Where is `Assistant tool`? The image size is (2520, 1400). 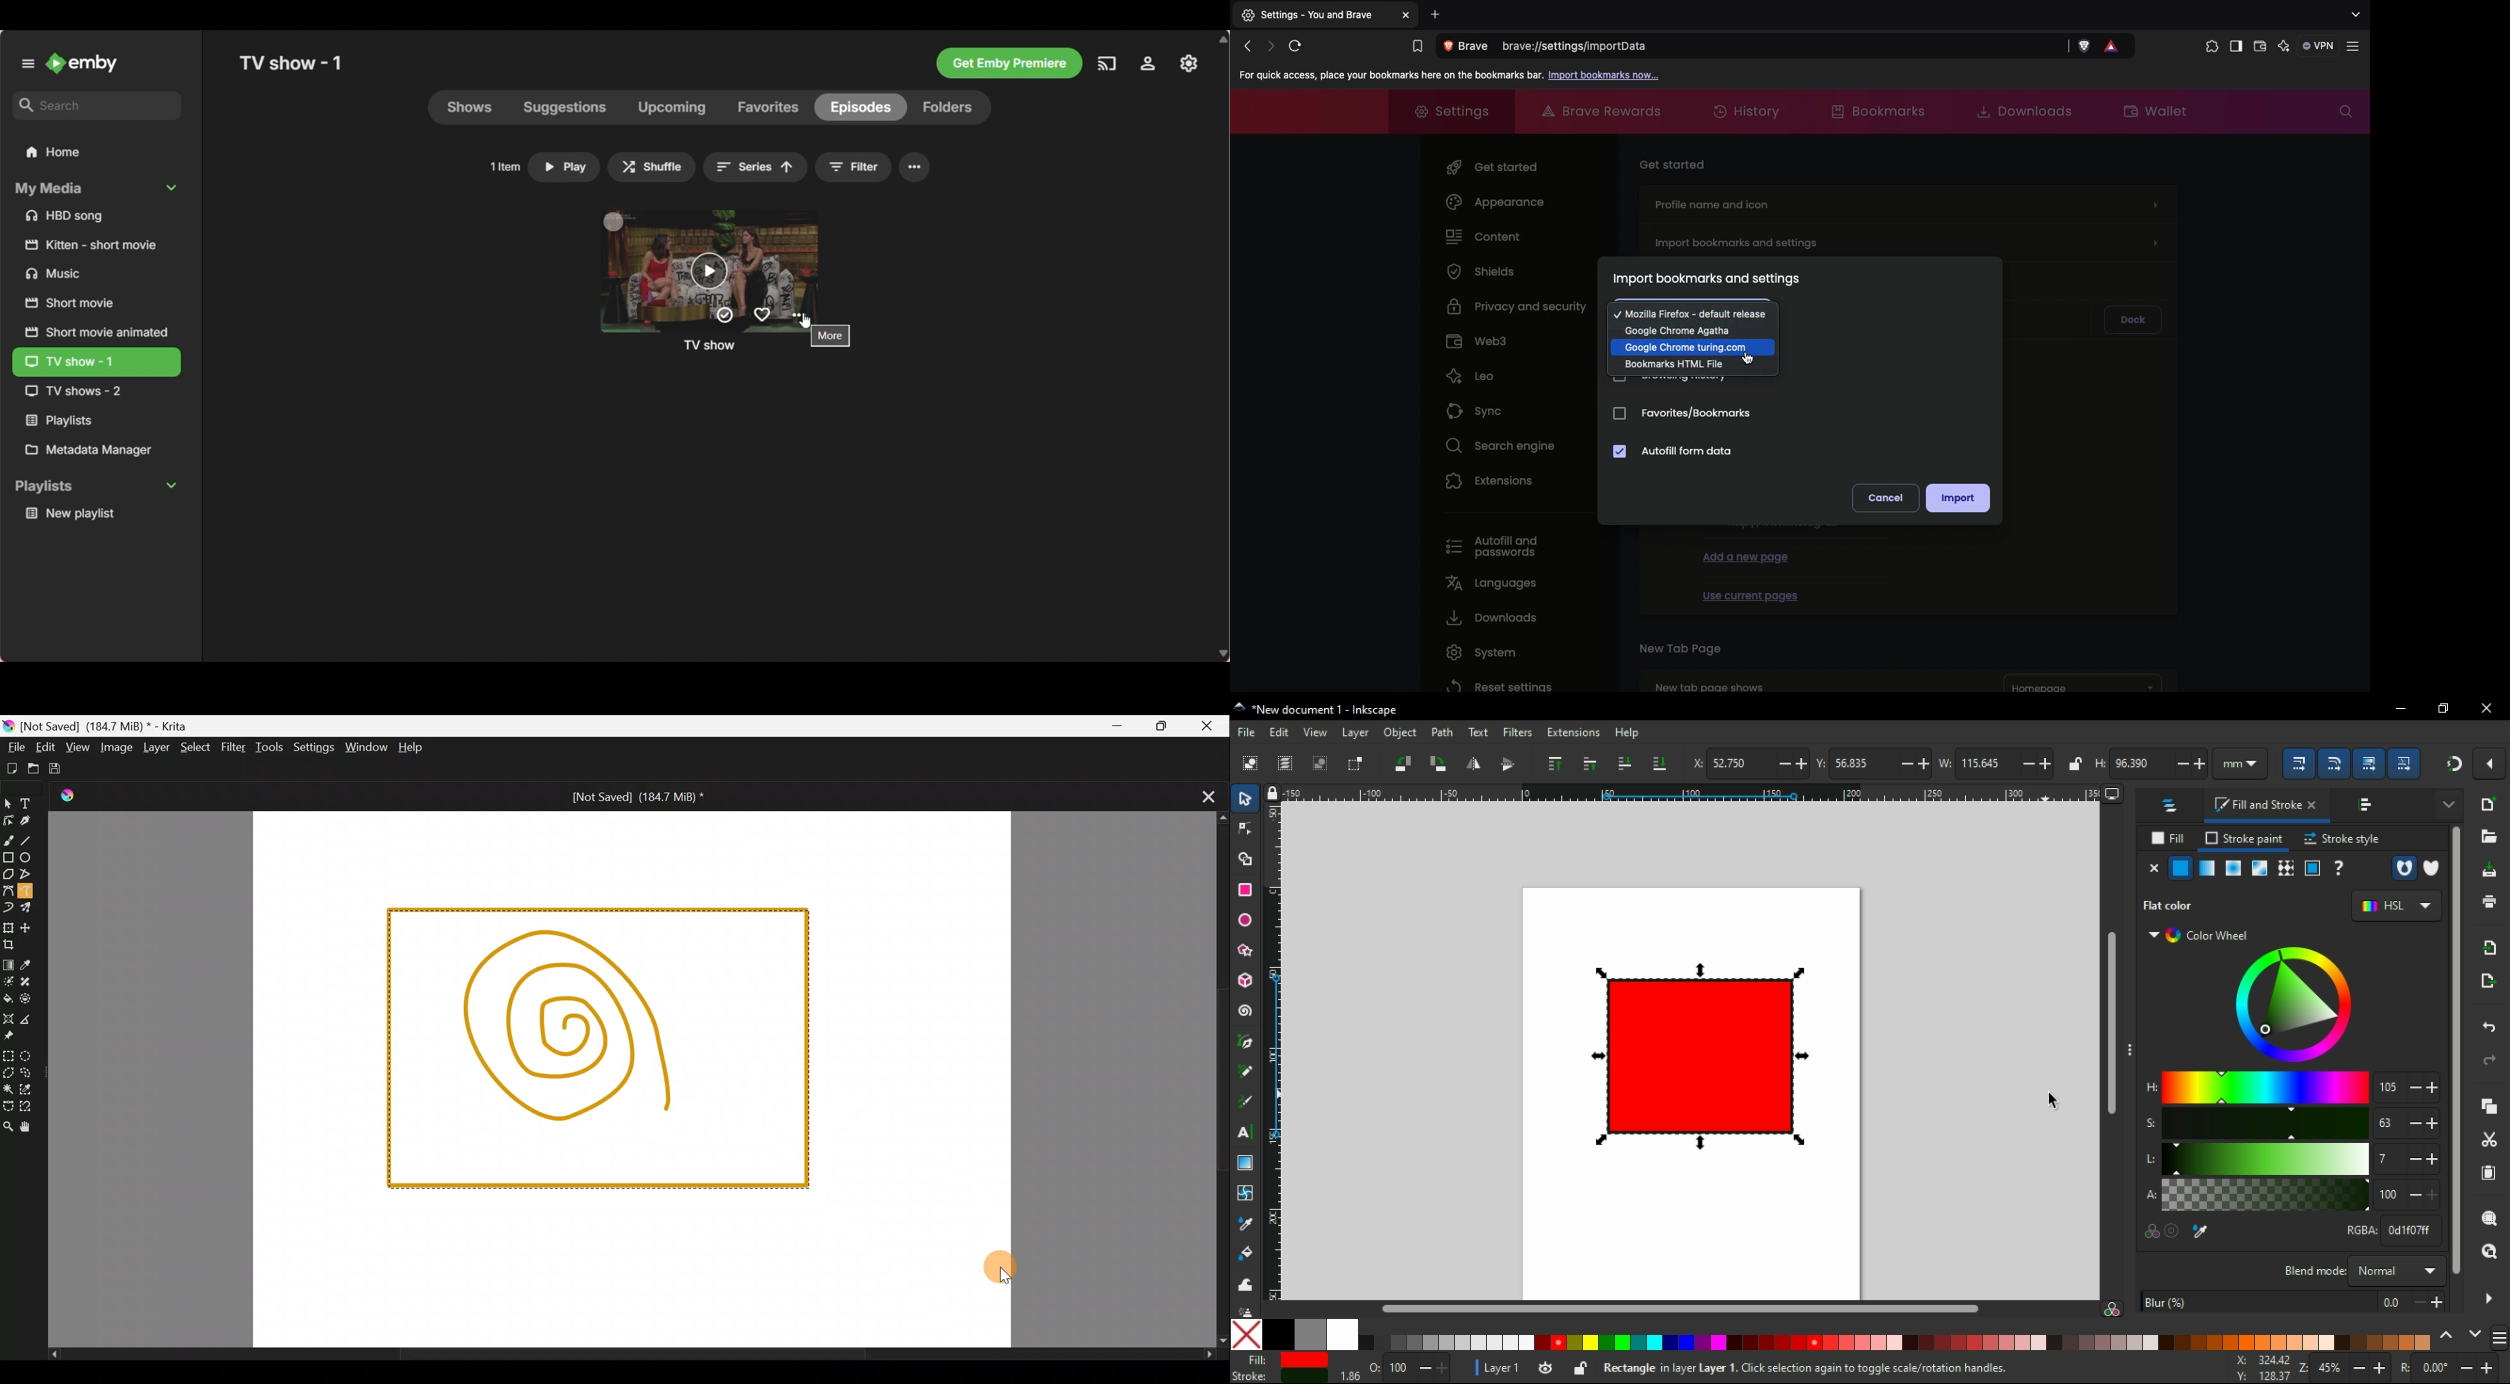 Assistant tool is located at coordinates (8, 1018).